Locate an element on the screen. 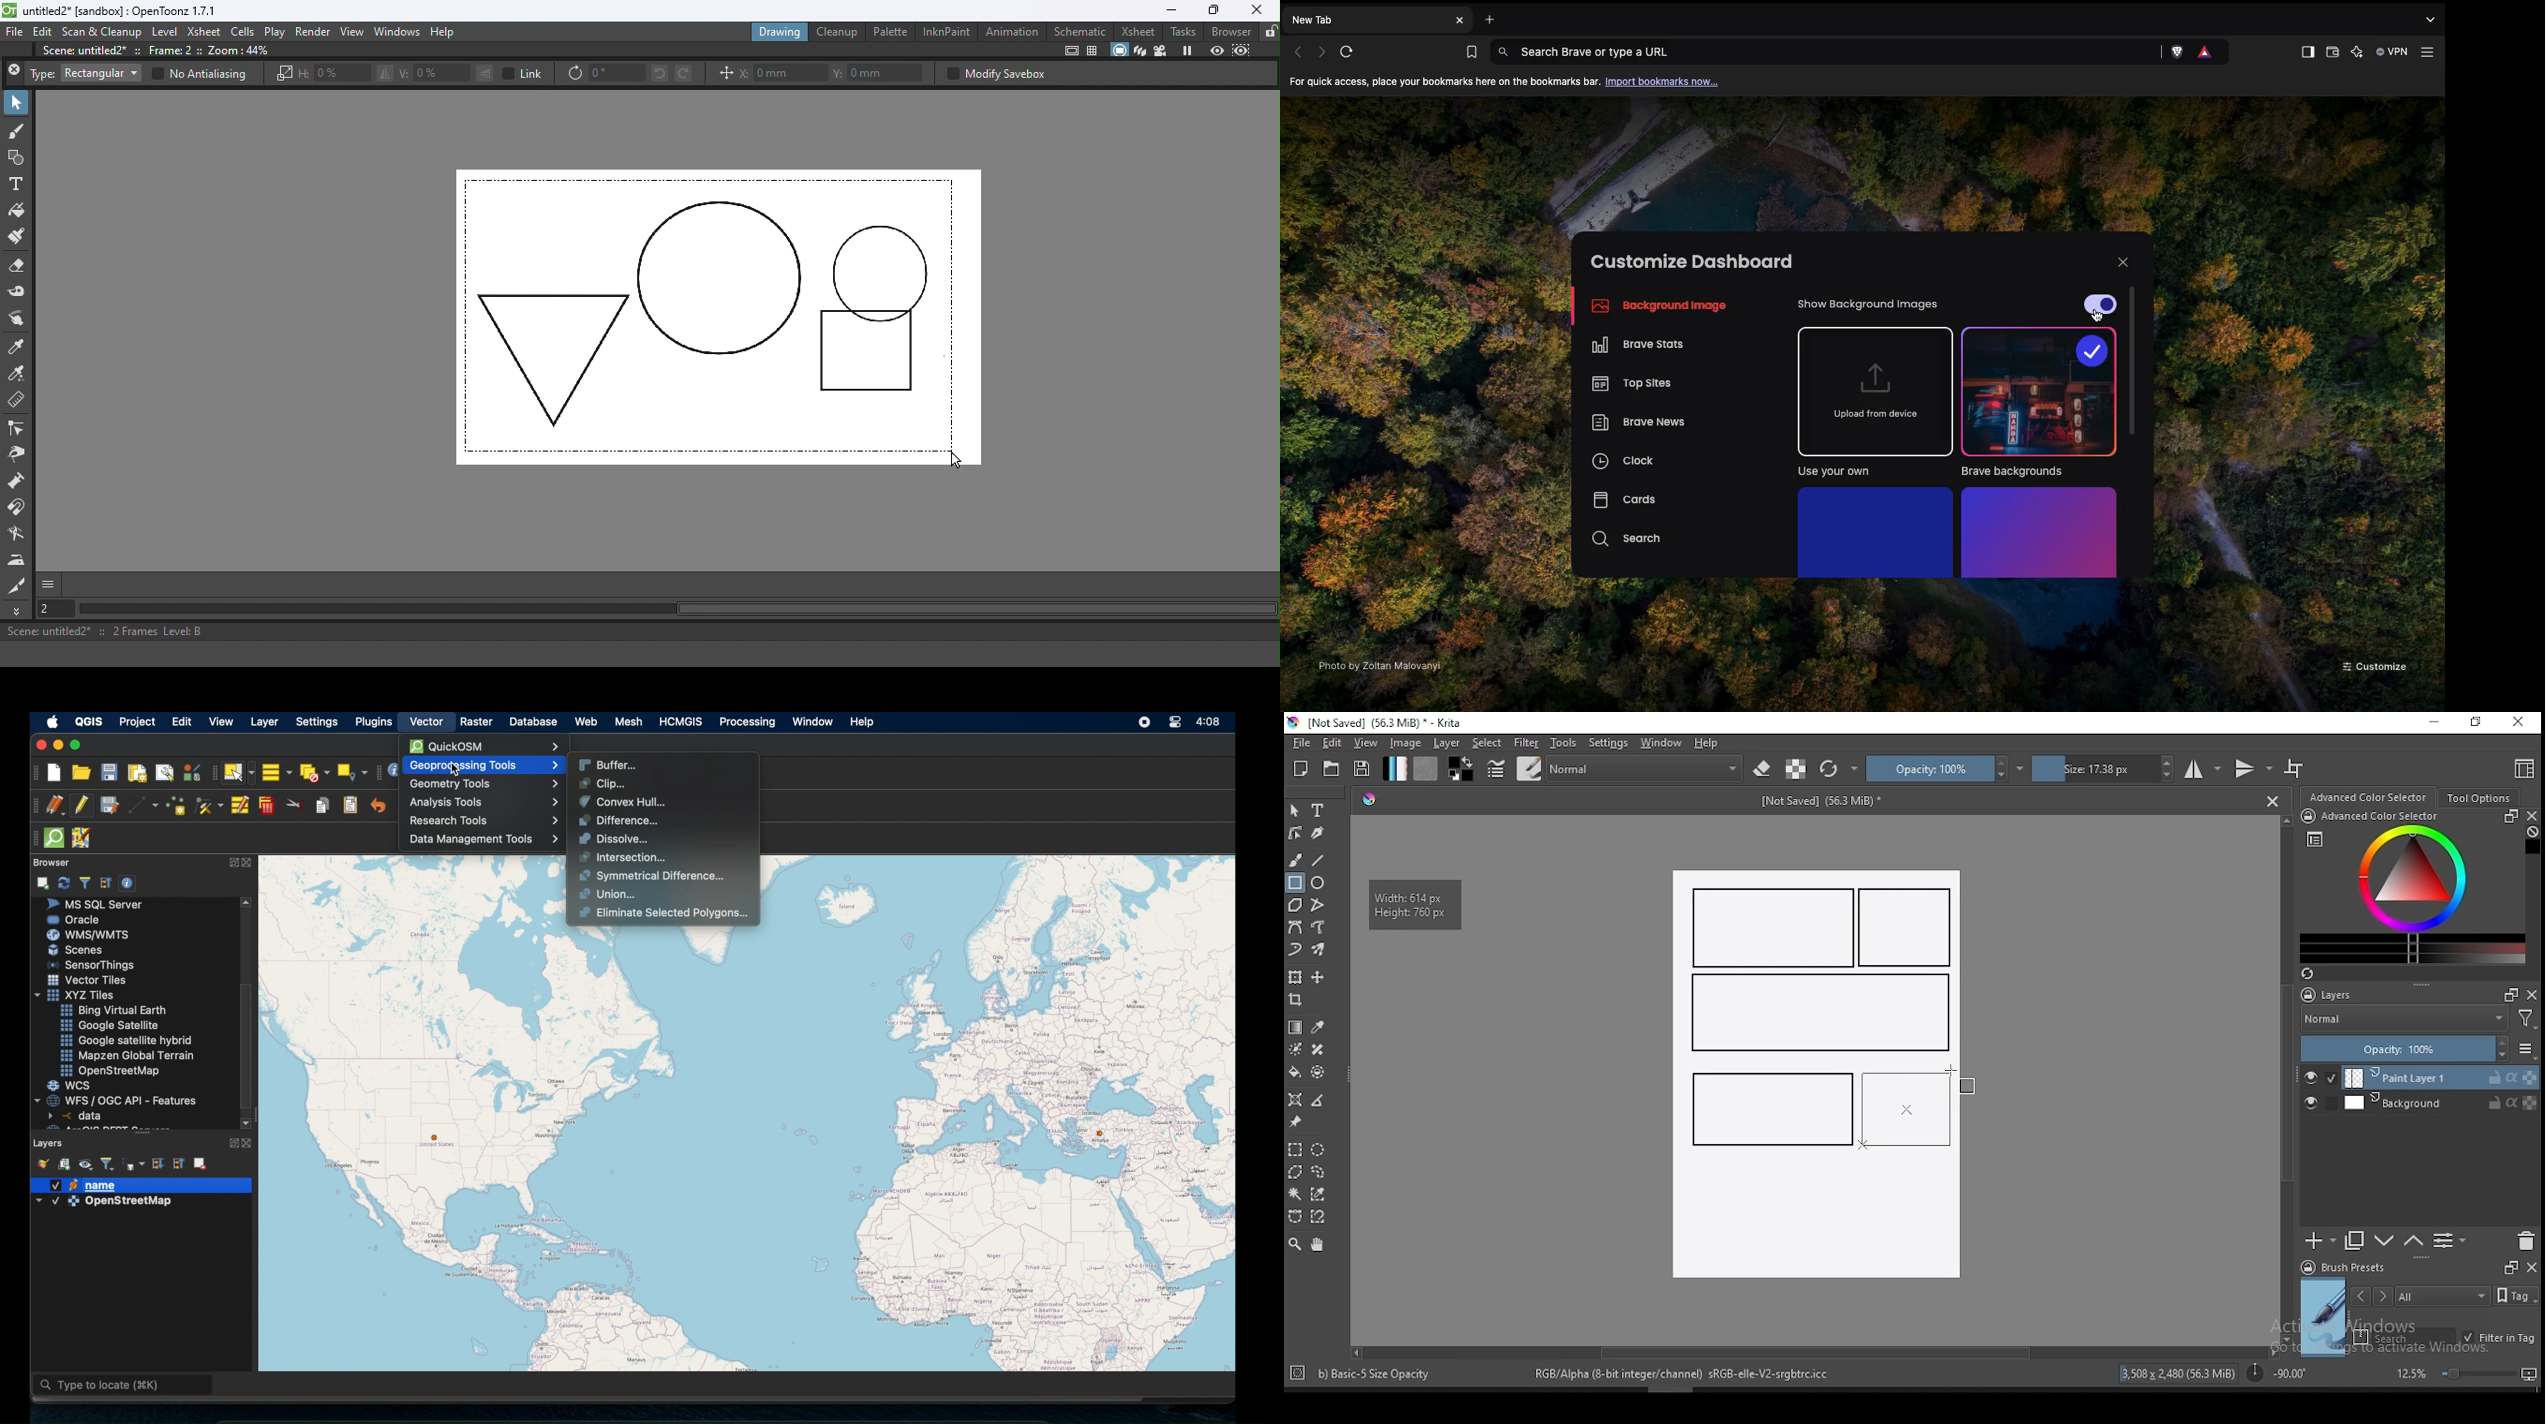  Analysis Tools  is located at coordinates (488, 803).